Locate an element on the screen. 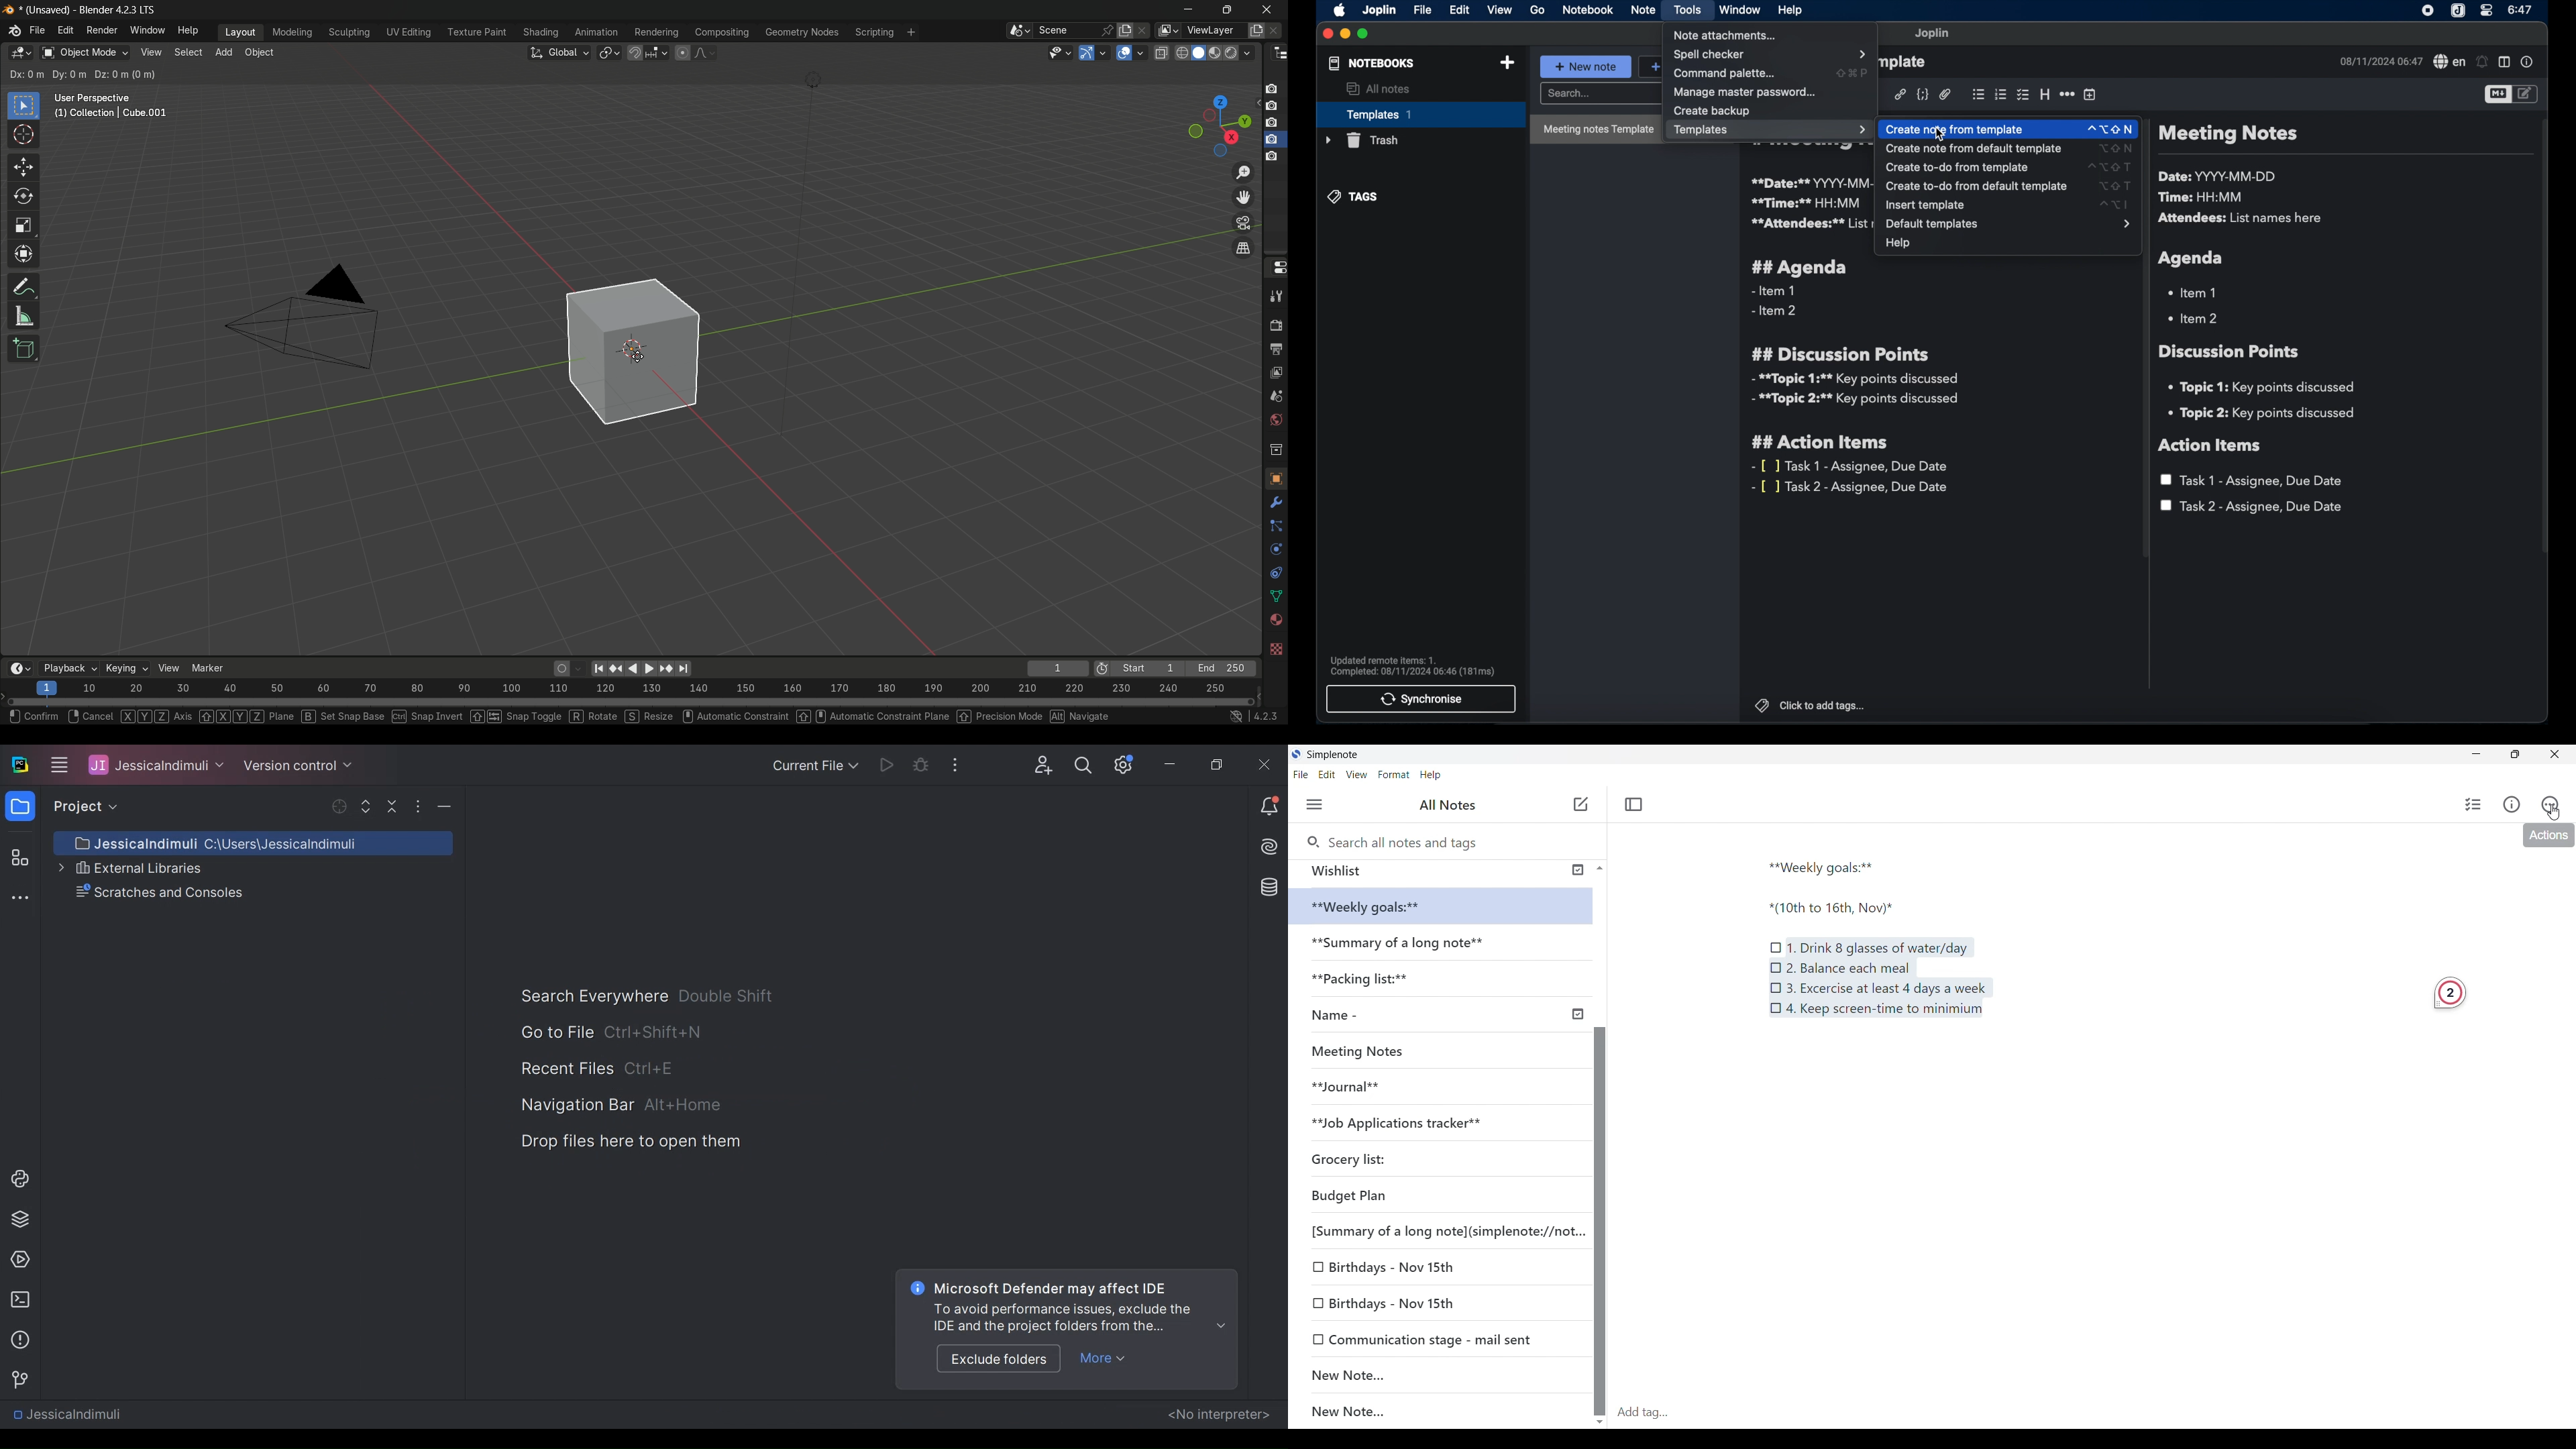  notebook is located at coordinates (1587, 11).